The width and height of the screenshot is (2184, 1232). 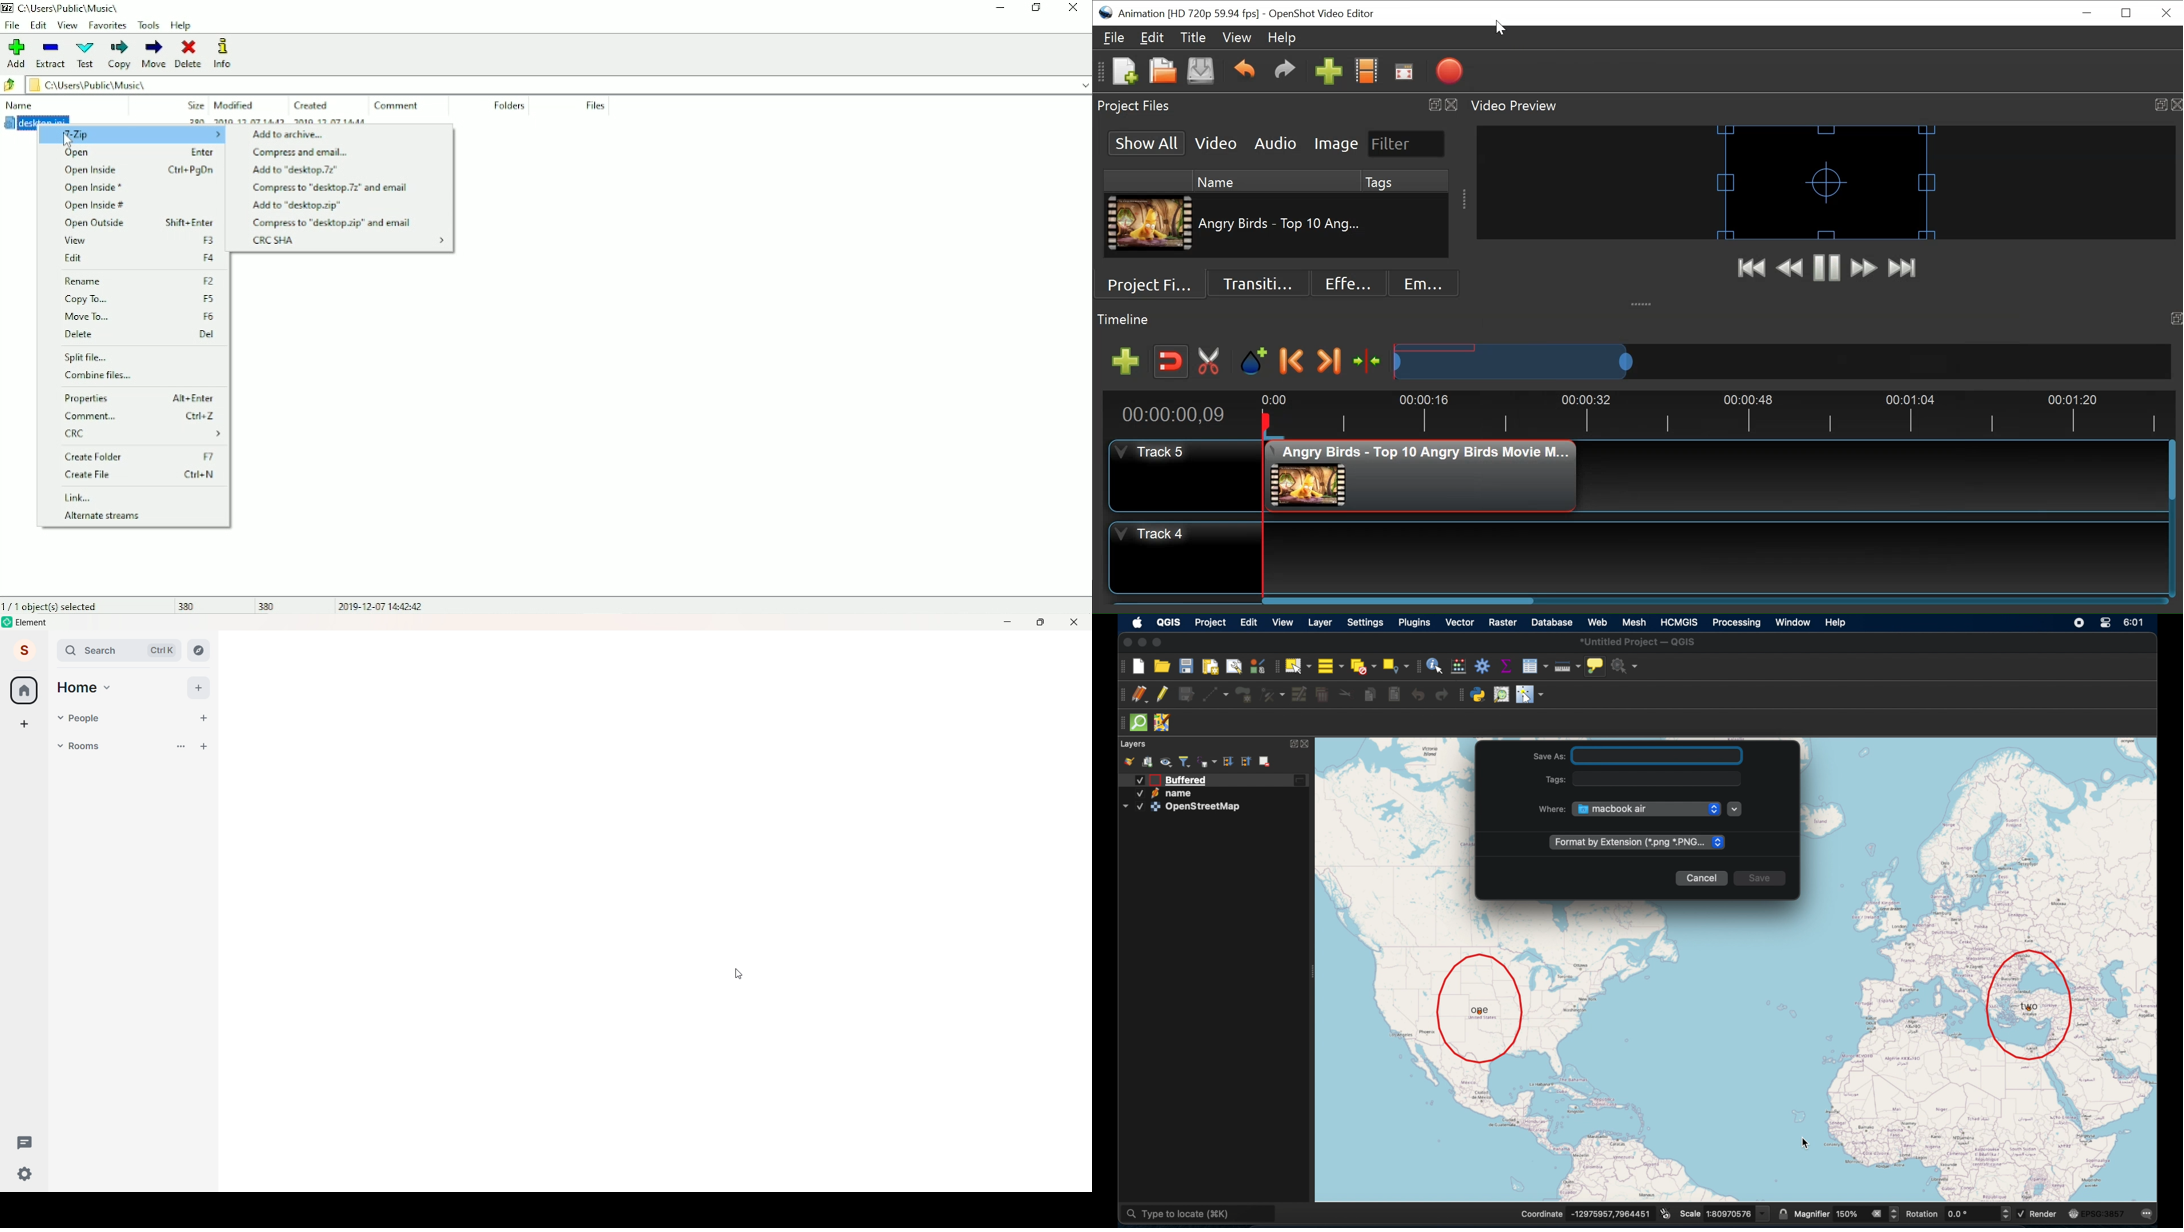 What do you see at coordinates (55, 624) in the screenshot?
I see `element` at bounding box center [55, 624].